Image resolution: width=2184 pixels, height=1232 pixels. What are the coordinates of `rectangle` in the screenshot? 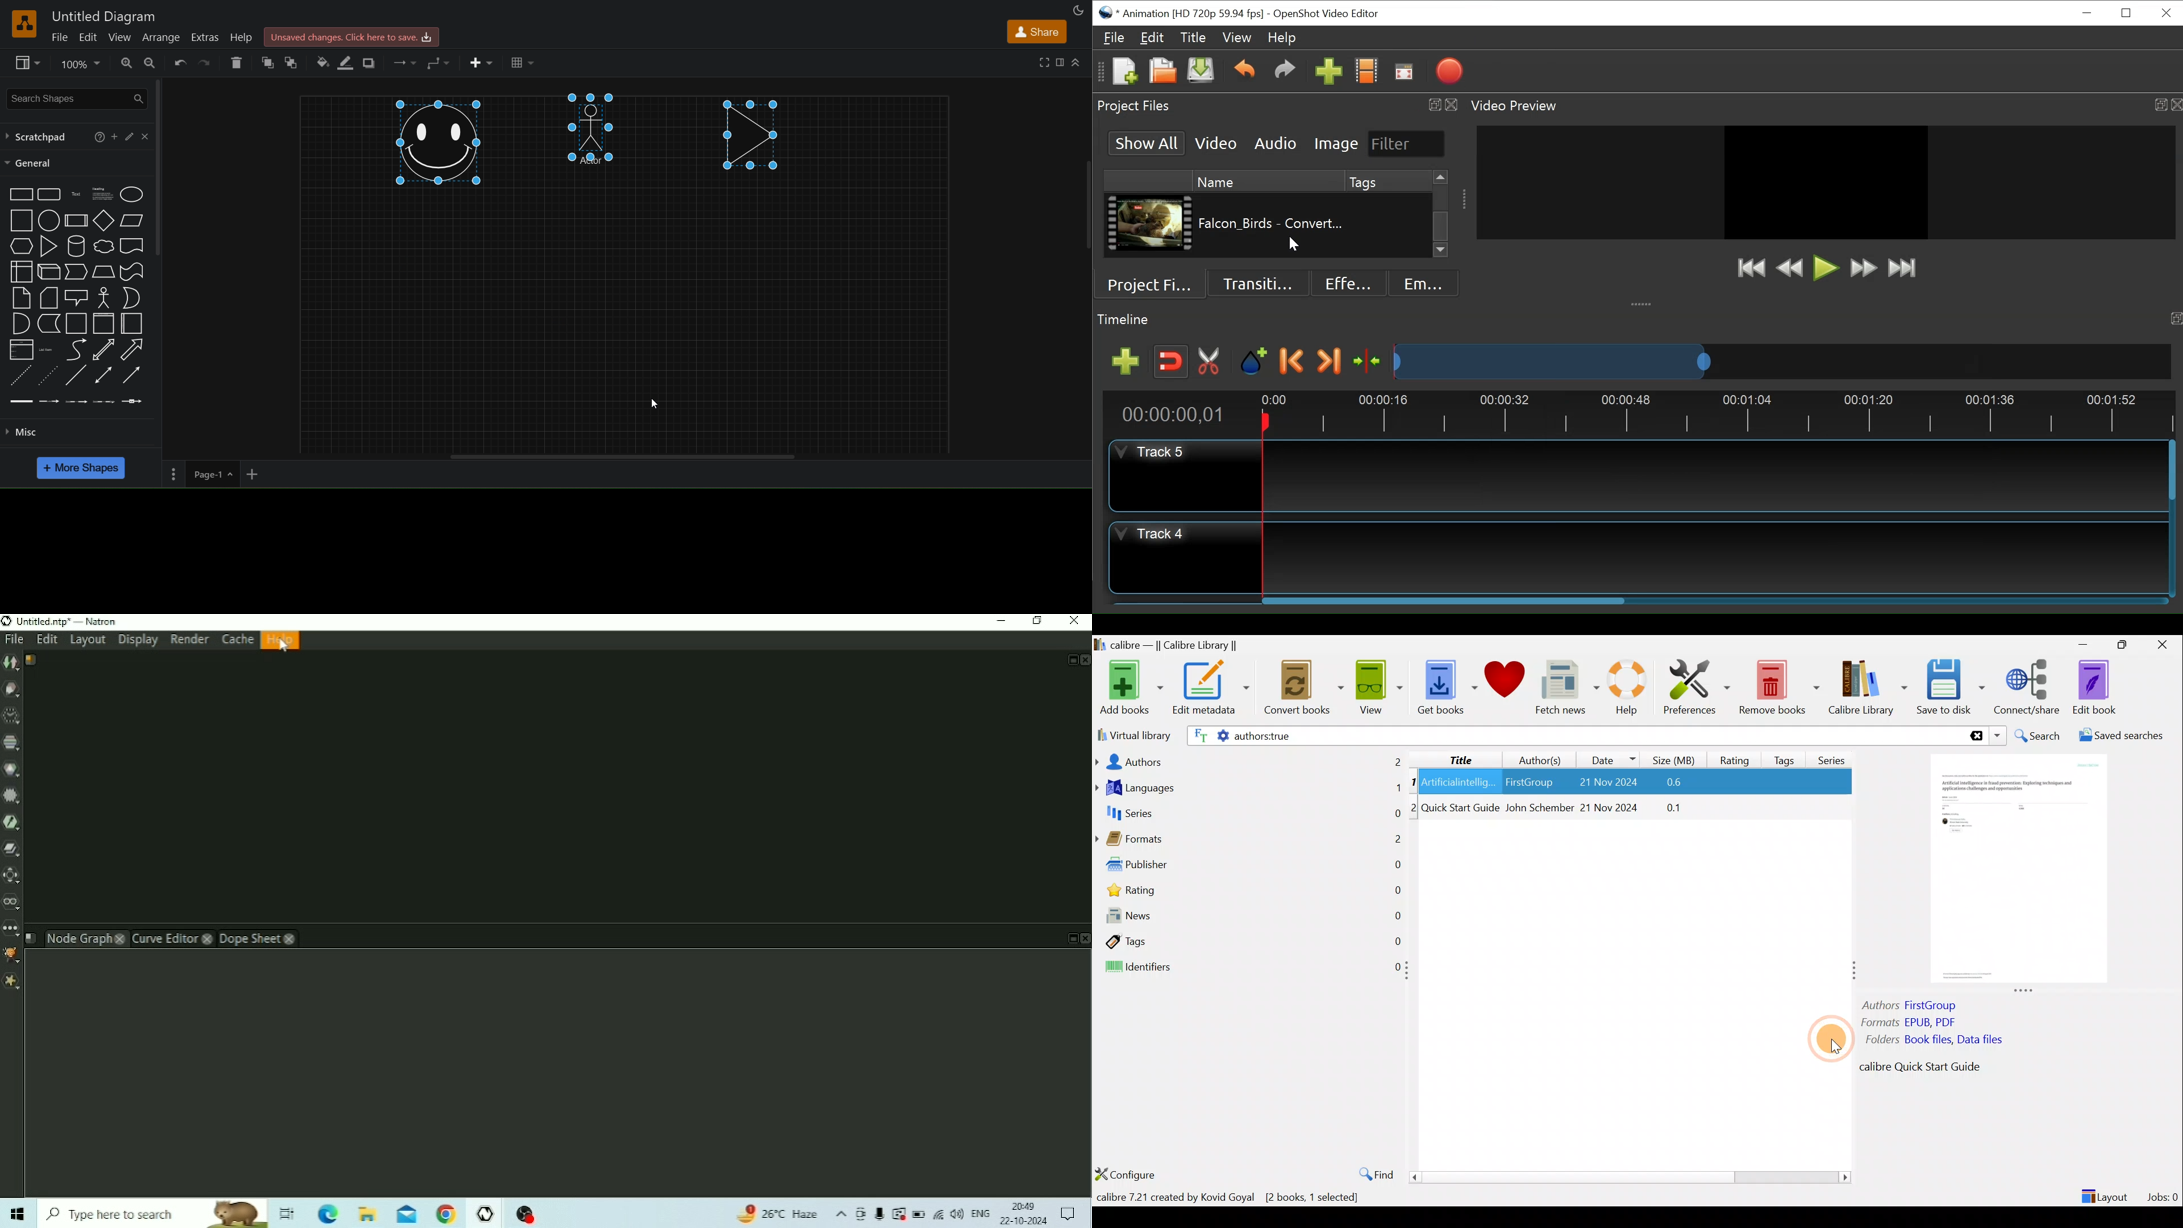 It's located at (19, 195).